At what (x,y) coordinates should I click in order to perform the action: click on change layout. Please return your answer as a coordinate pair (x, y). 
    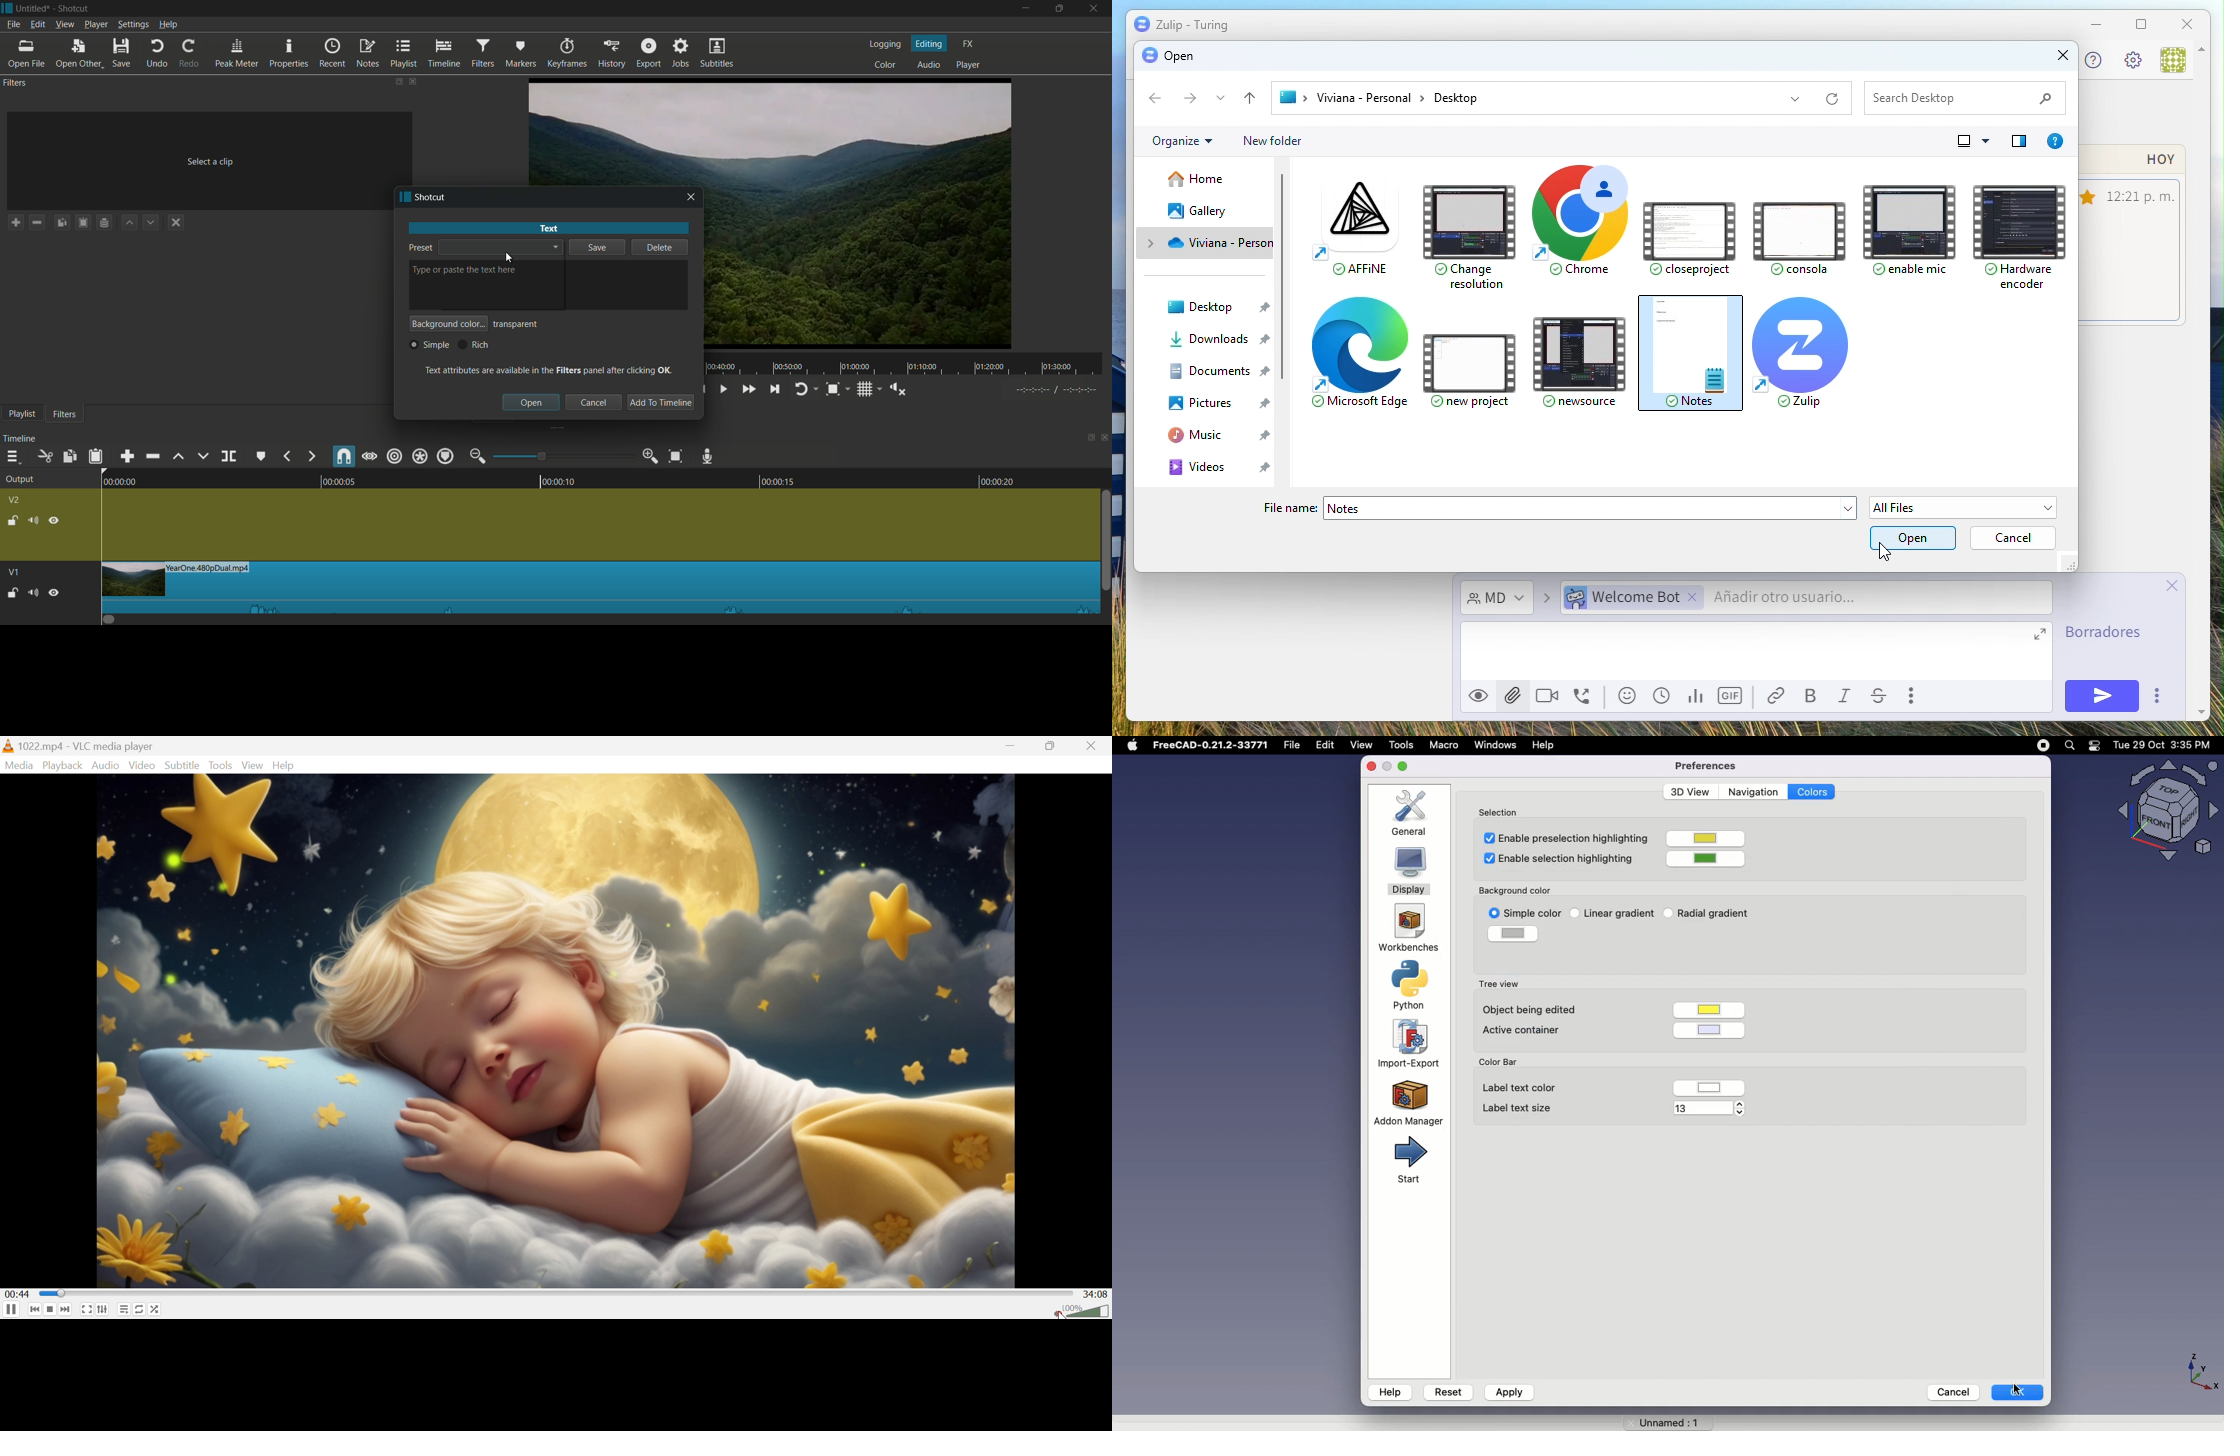
    Looking at the image, I should click on (398, 81).